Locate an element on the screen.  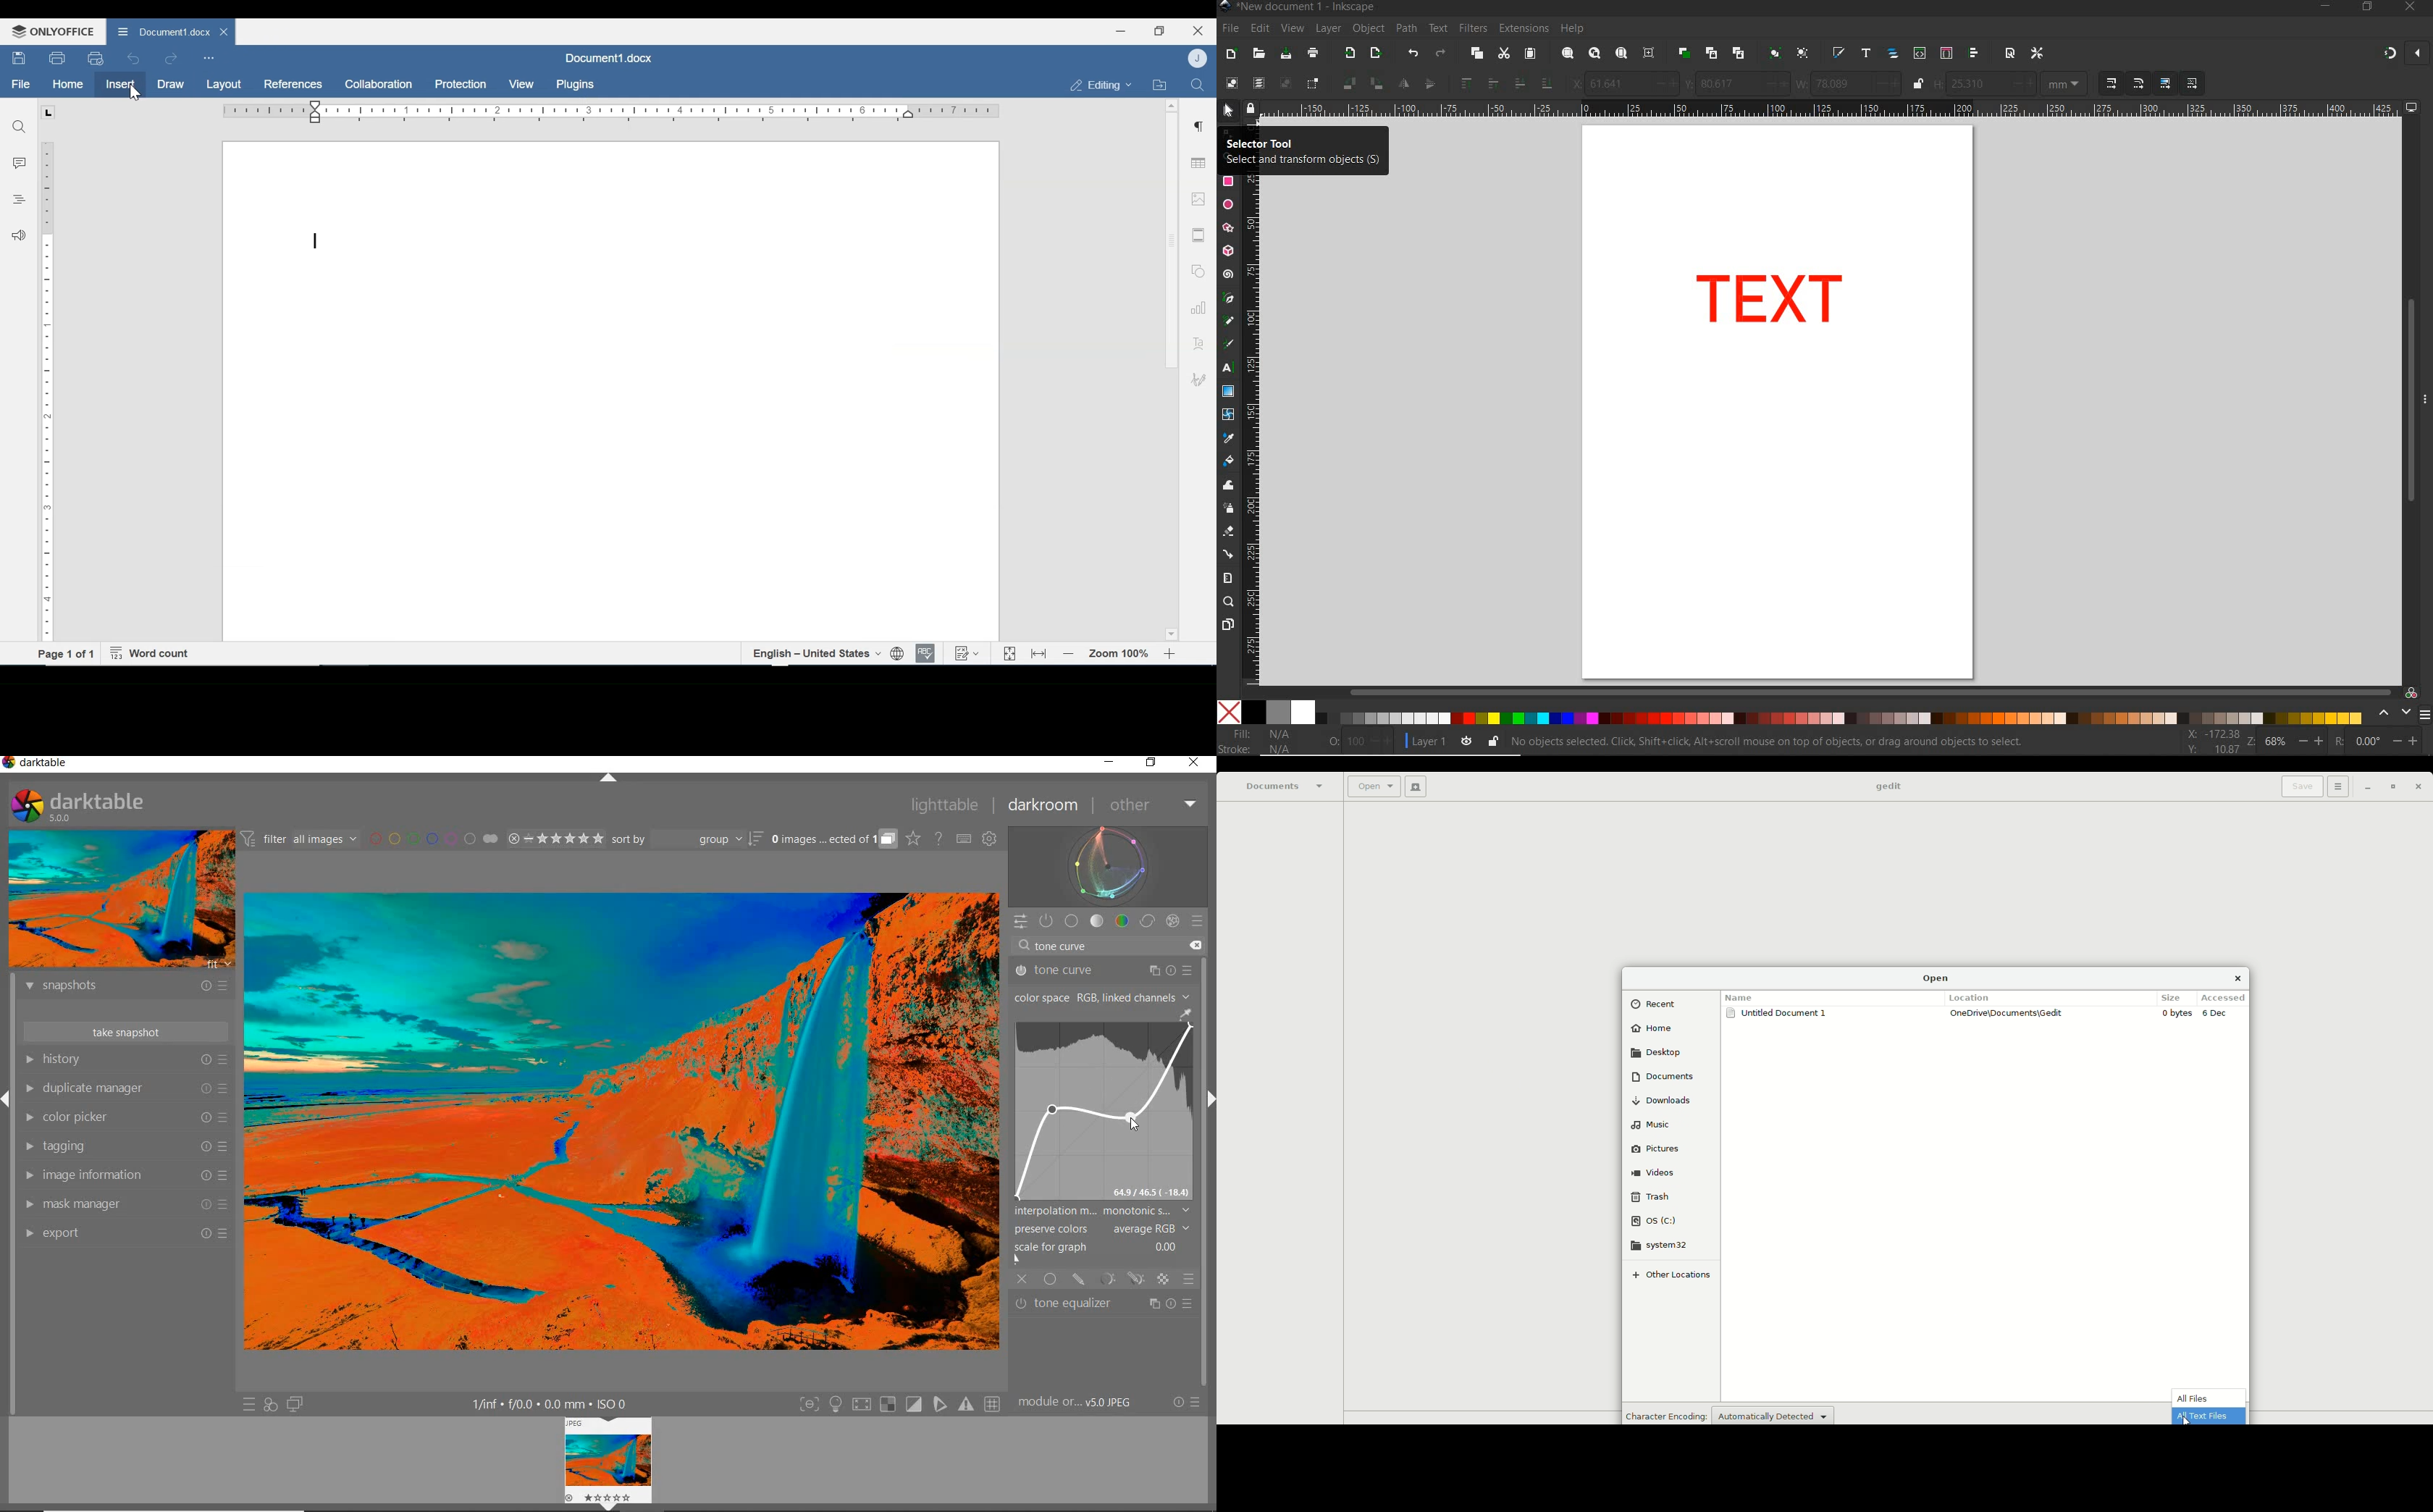
open document properties is located at coordinates (2009, 53).